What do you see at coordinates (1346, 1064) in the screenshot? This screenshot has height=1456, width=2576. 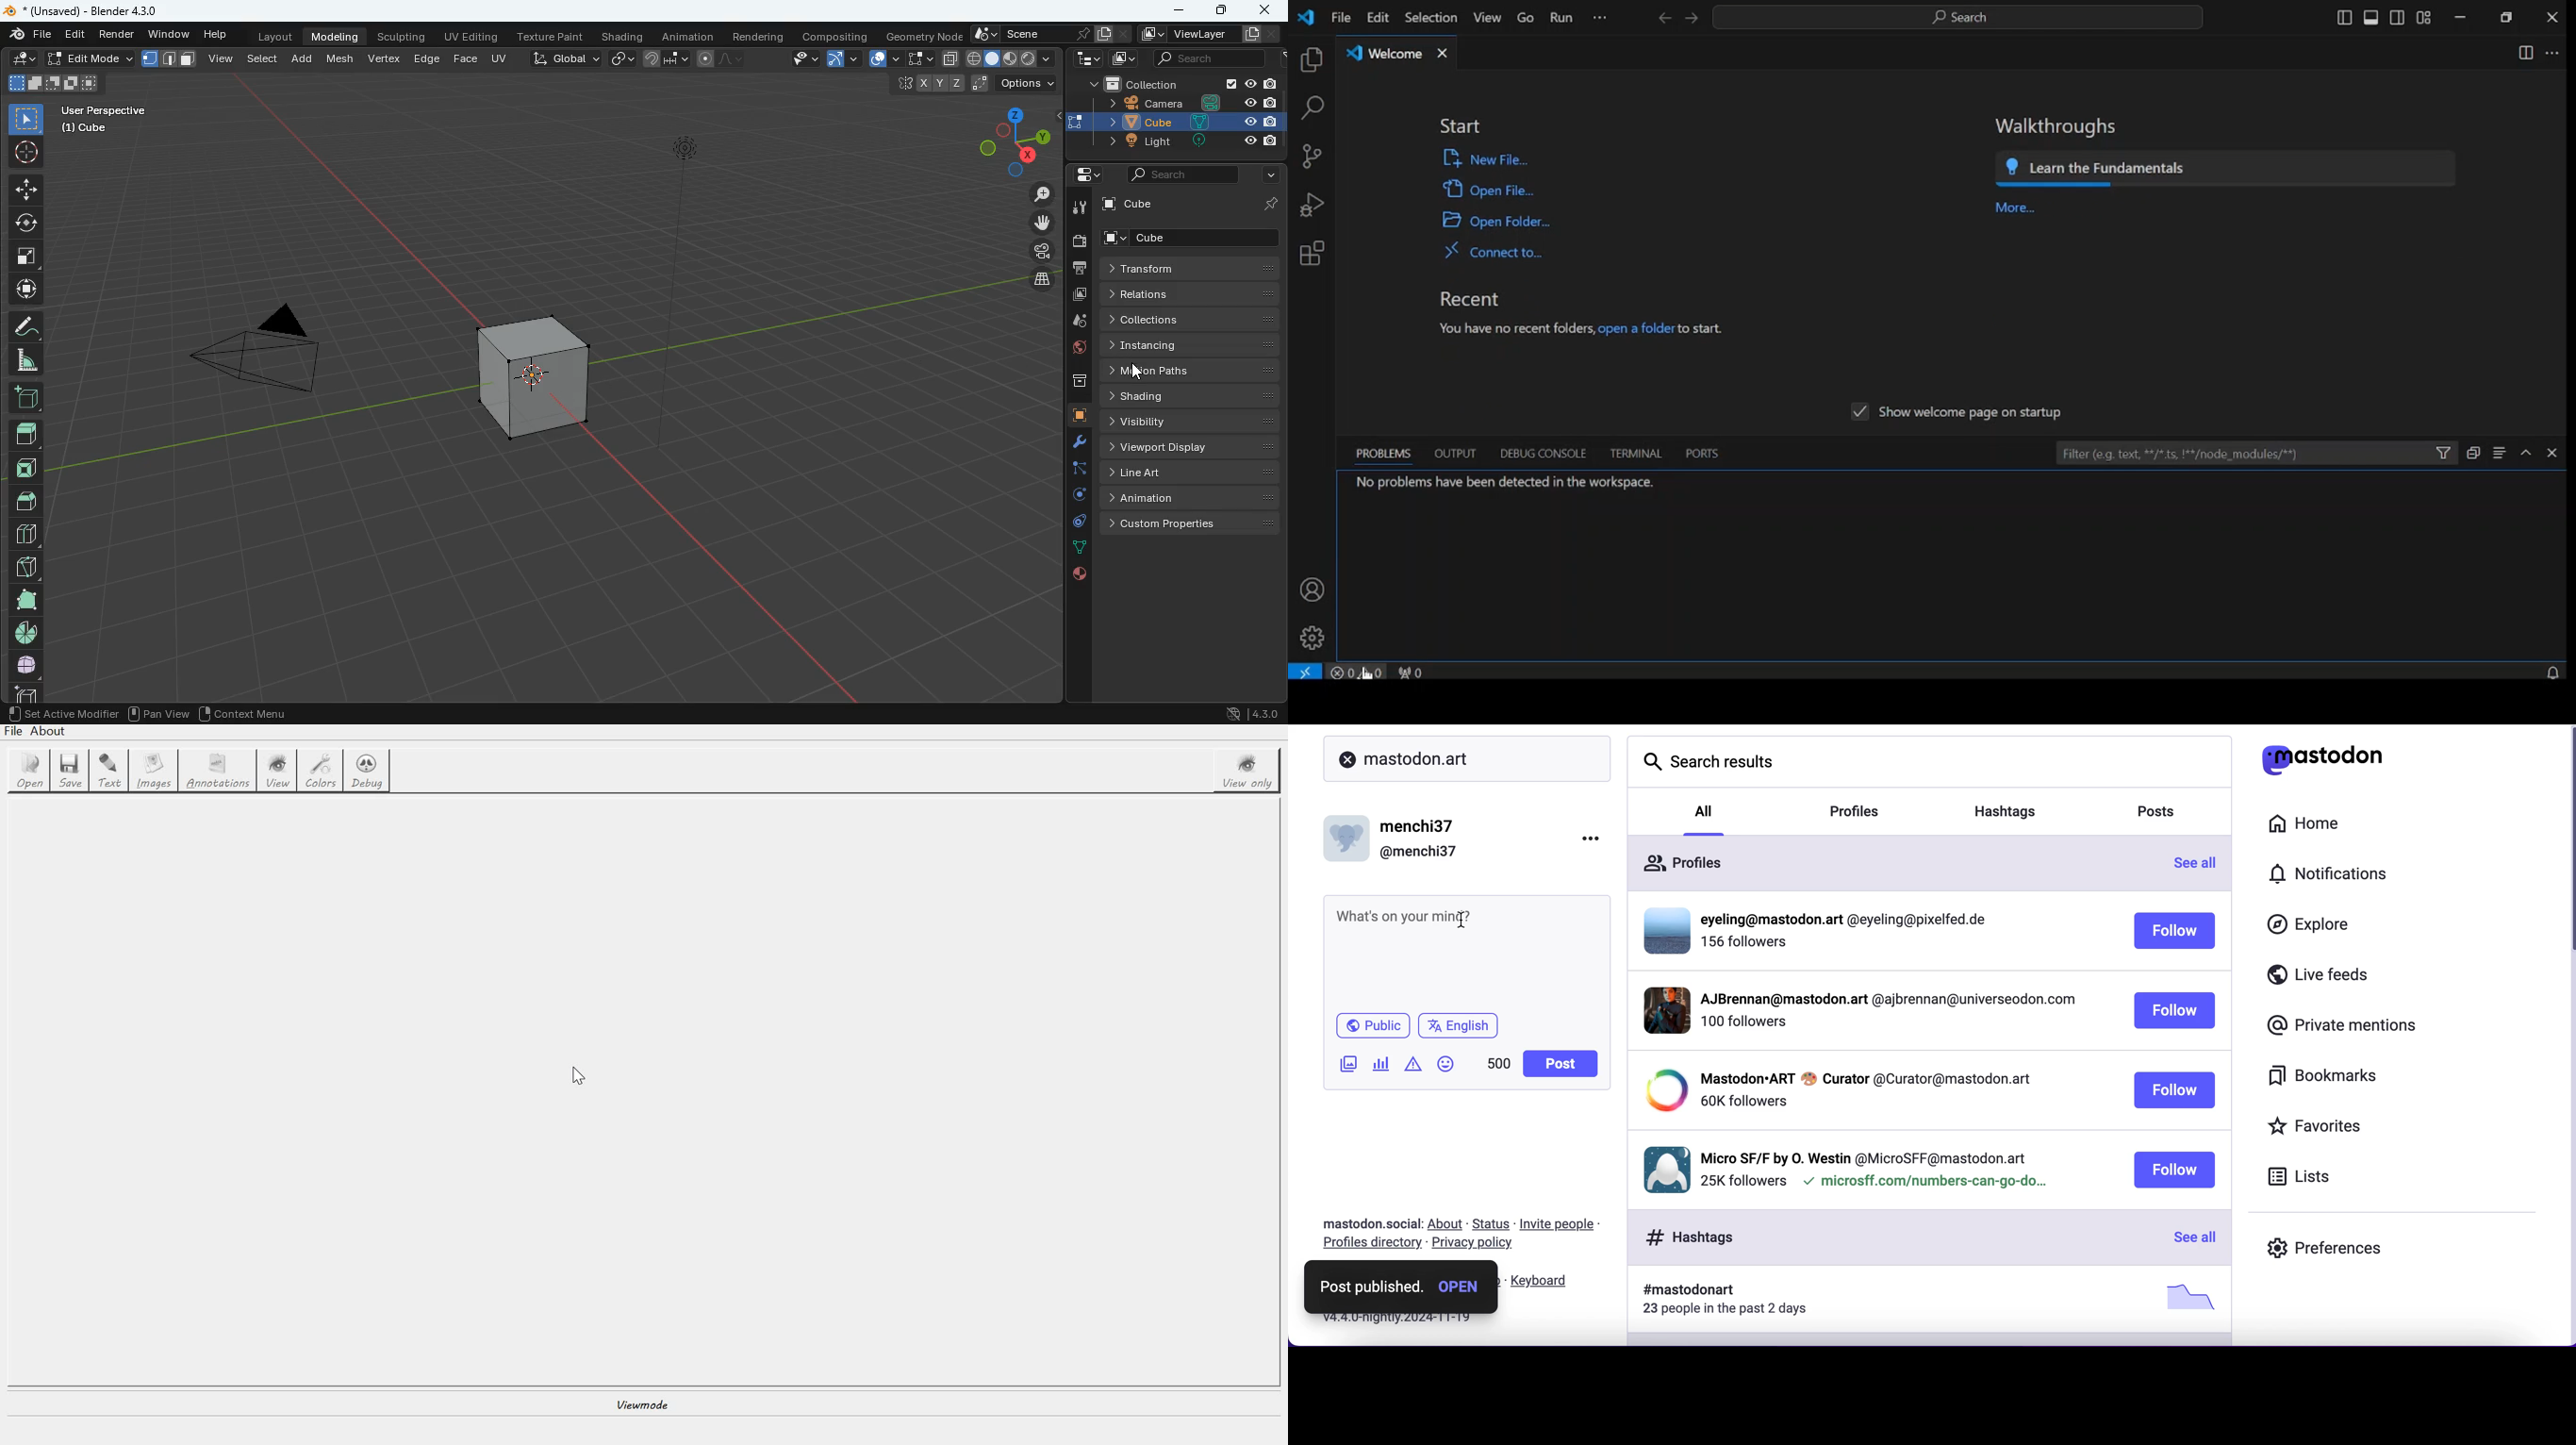 I see `add image` at bounding box center [1346, 1064].